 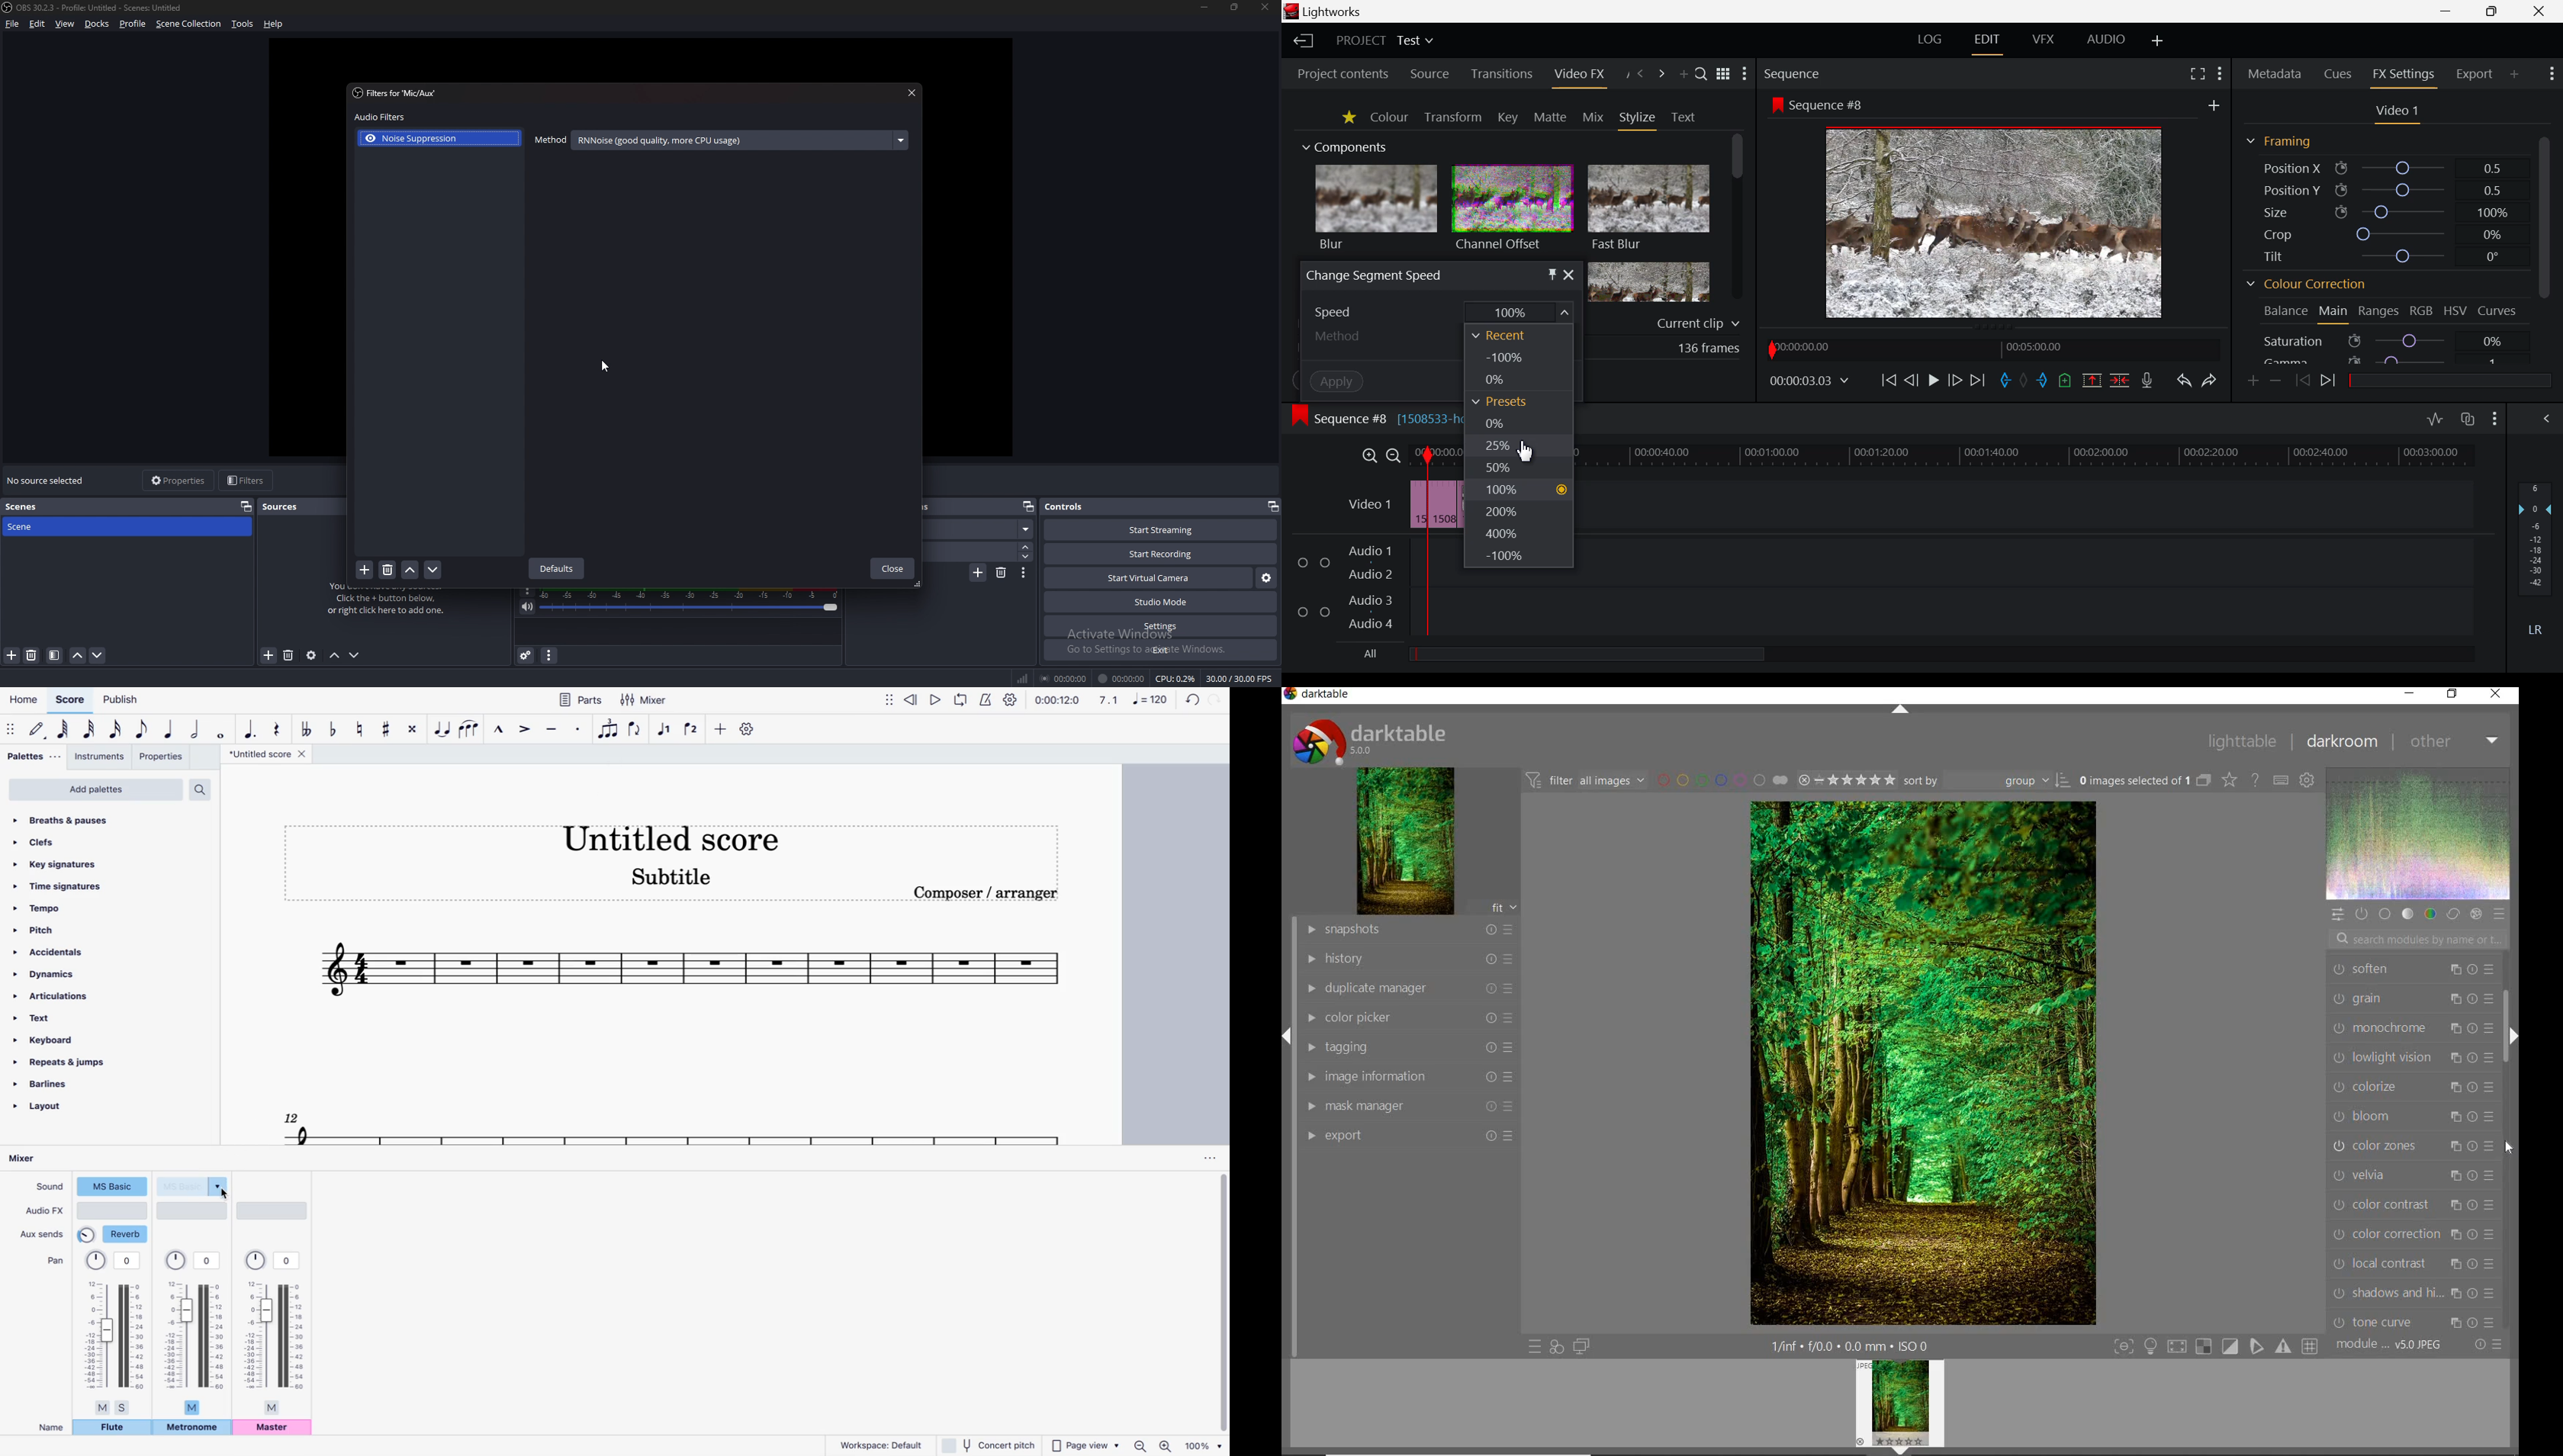 I want to click on 50%, so click(x=1520, y=468).